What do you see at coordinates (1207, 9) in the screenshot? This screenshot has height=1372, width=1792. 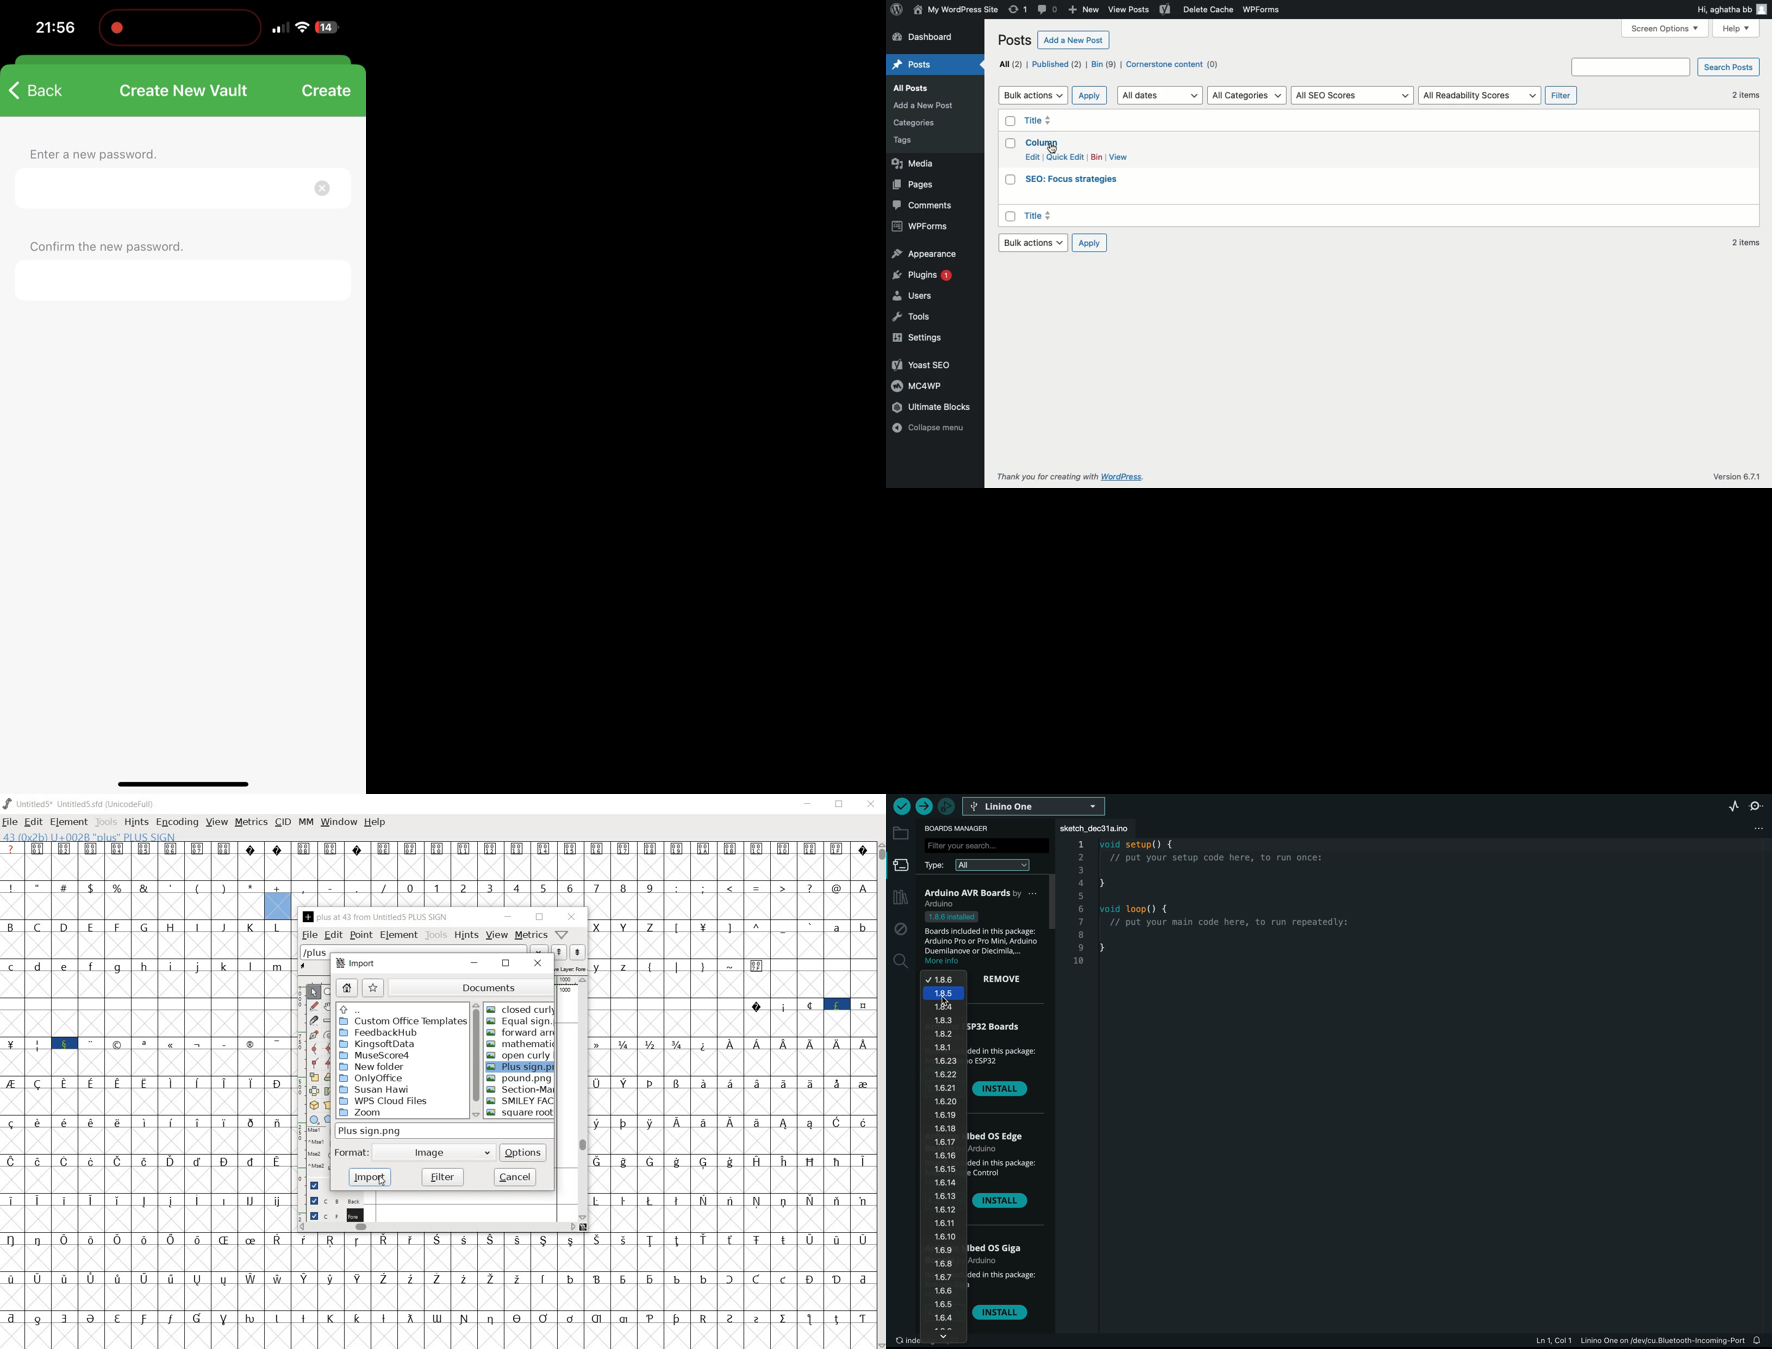 I see `Delete cache` at bounding box center [1207, 9].